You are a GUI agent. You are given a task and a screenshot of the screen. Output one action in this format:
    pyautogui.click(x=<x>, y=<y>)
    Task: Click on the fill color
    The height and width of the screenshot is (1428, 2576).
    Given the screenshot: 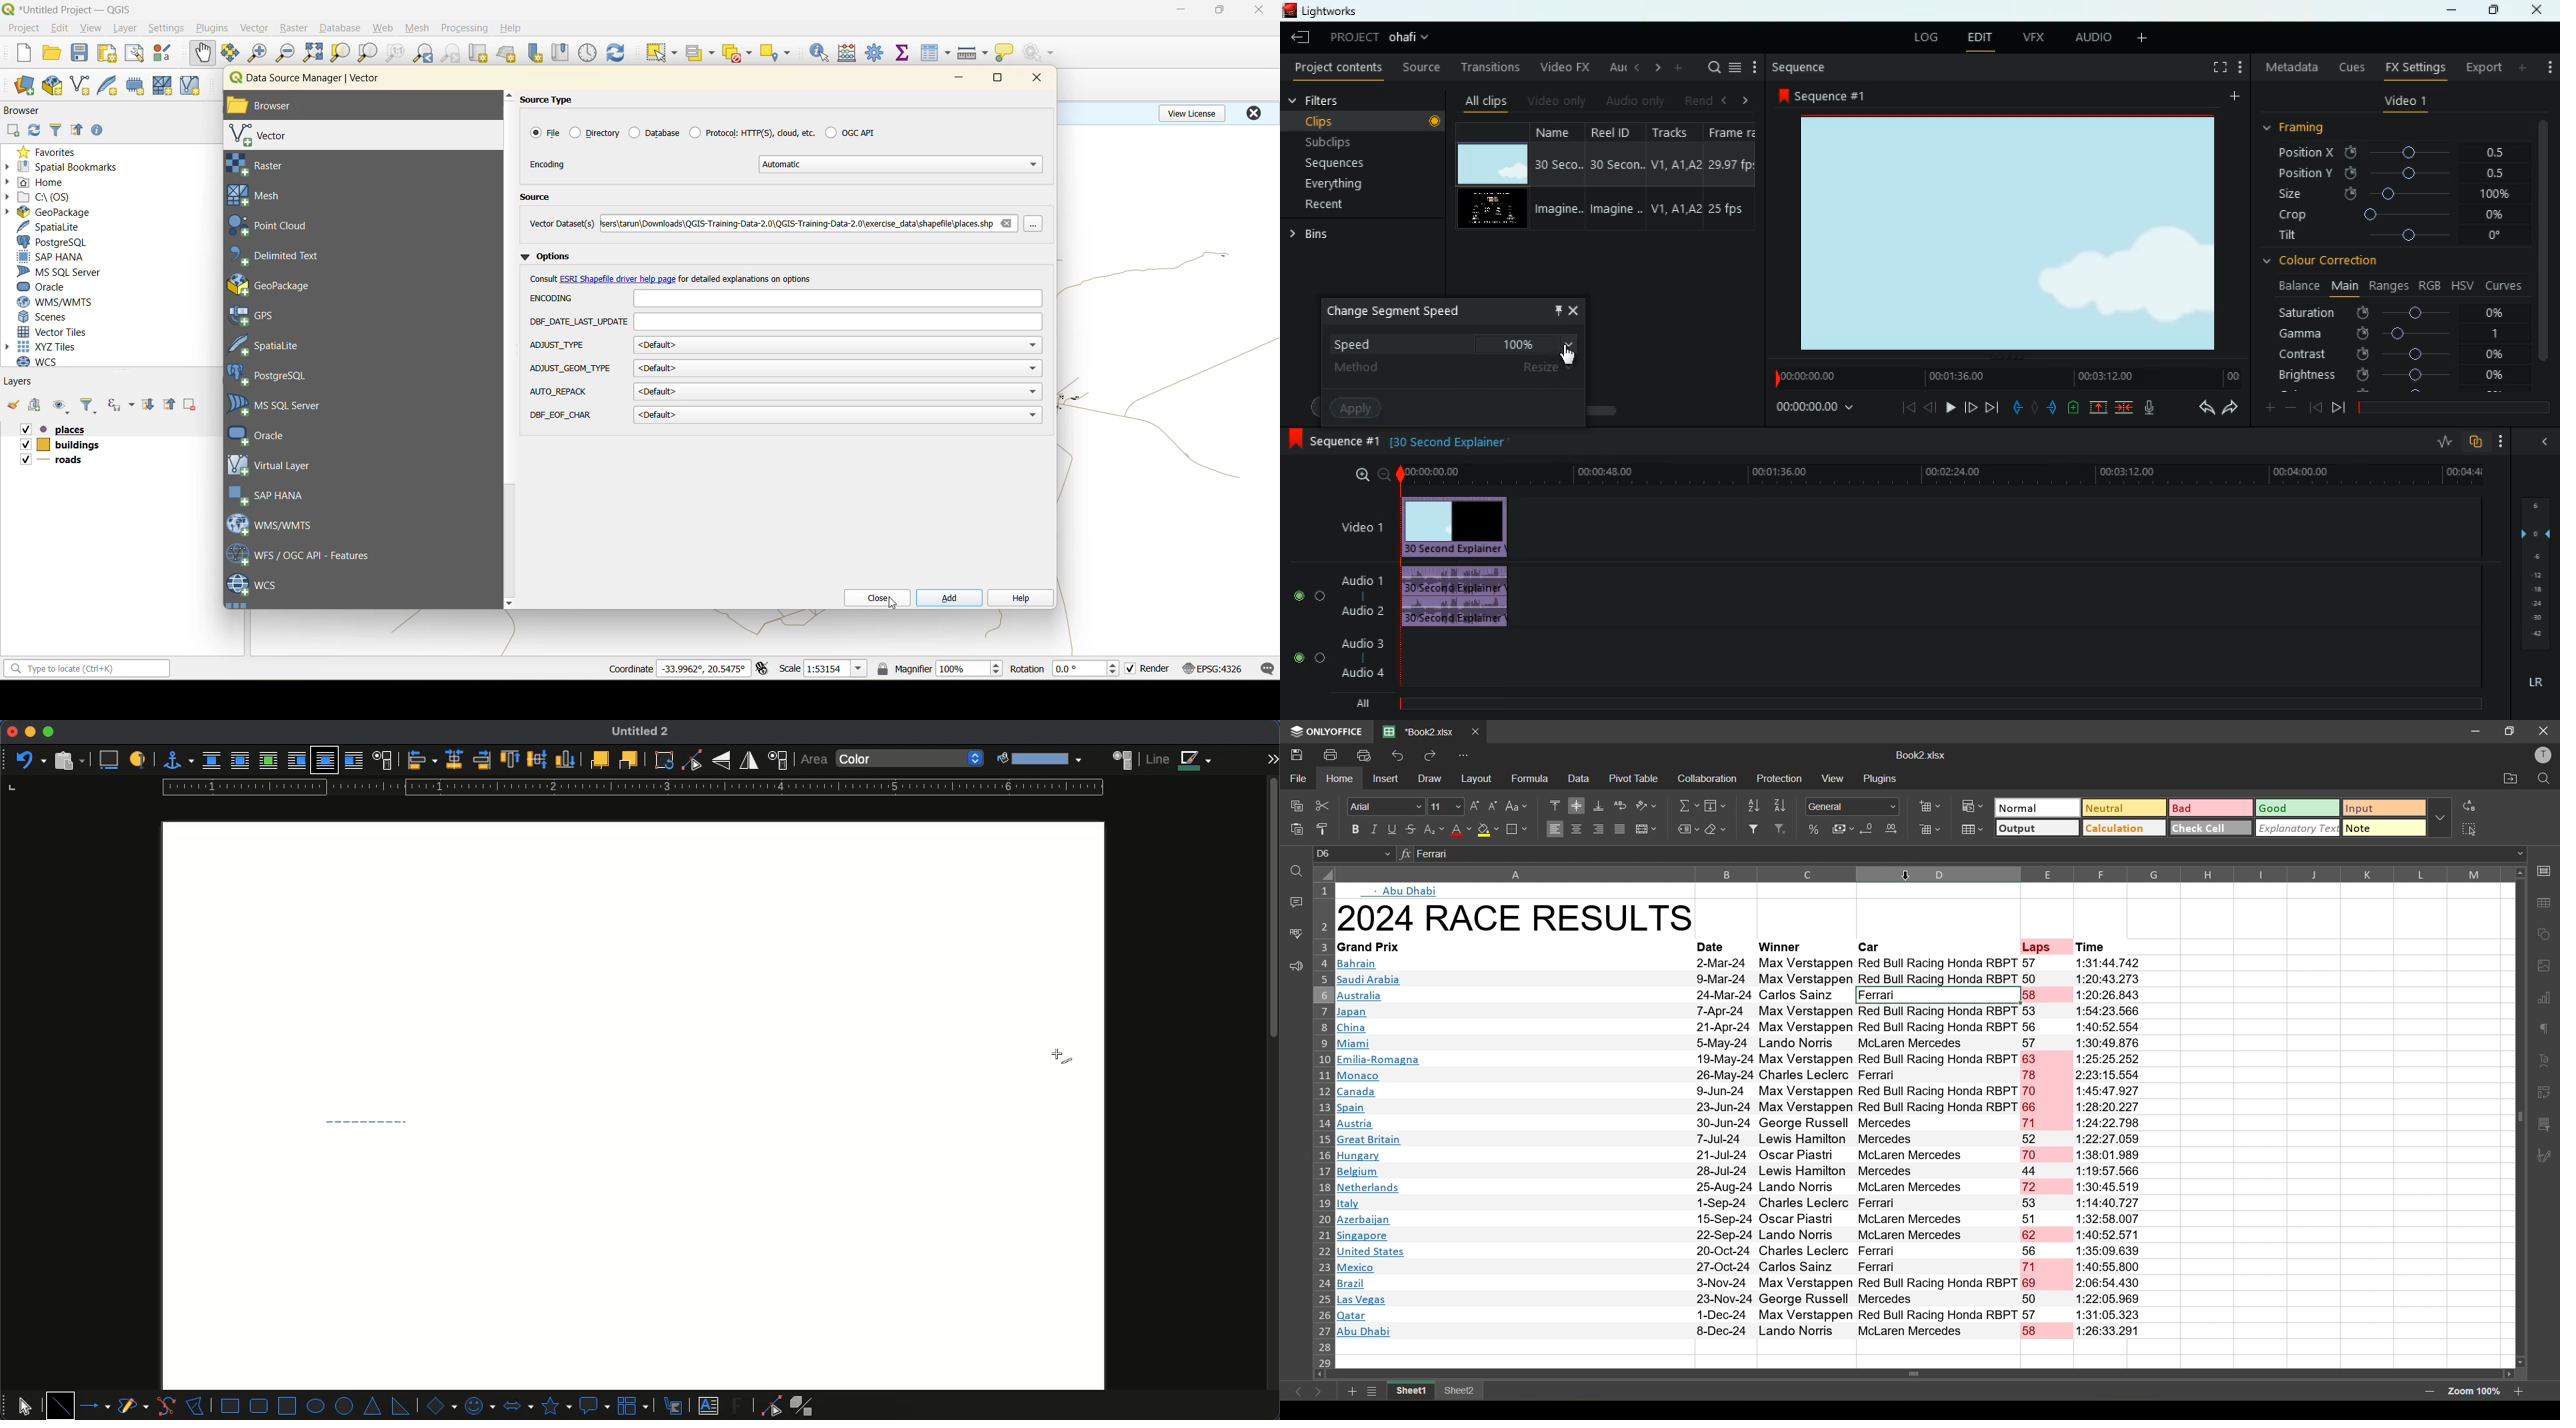 What is the action you would take?
    pyautogui.click(x=1037, y=759)
    